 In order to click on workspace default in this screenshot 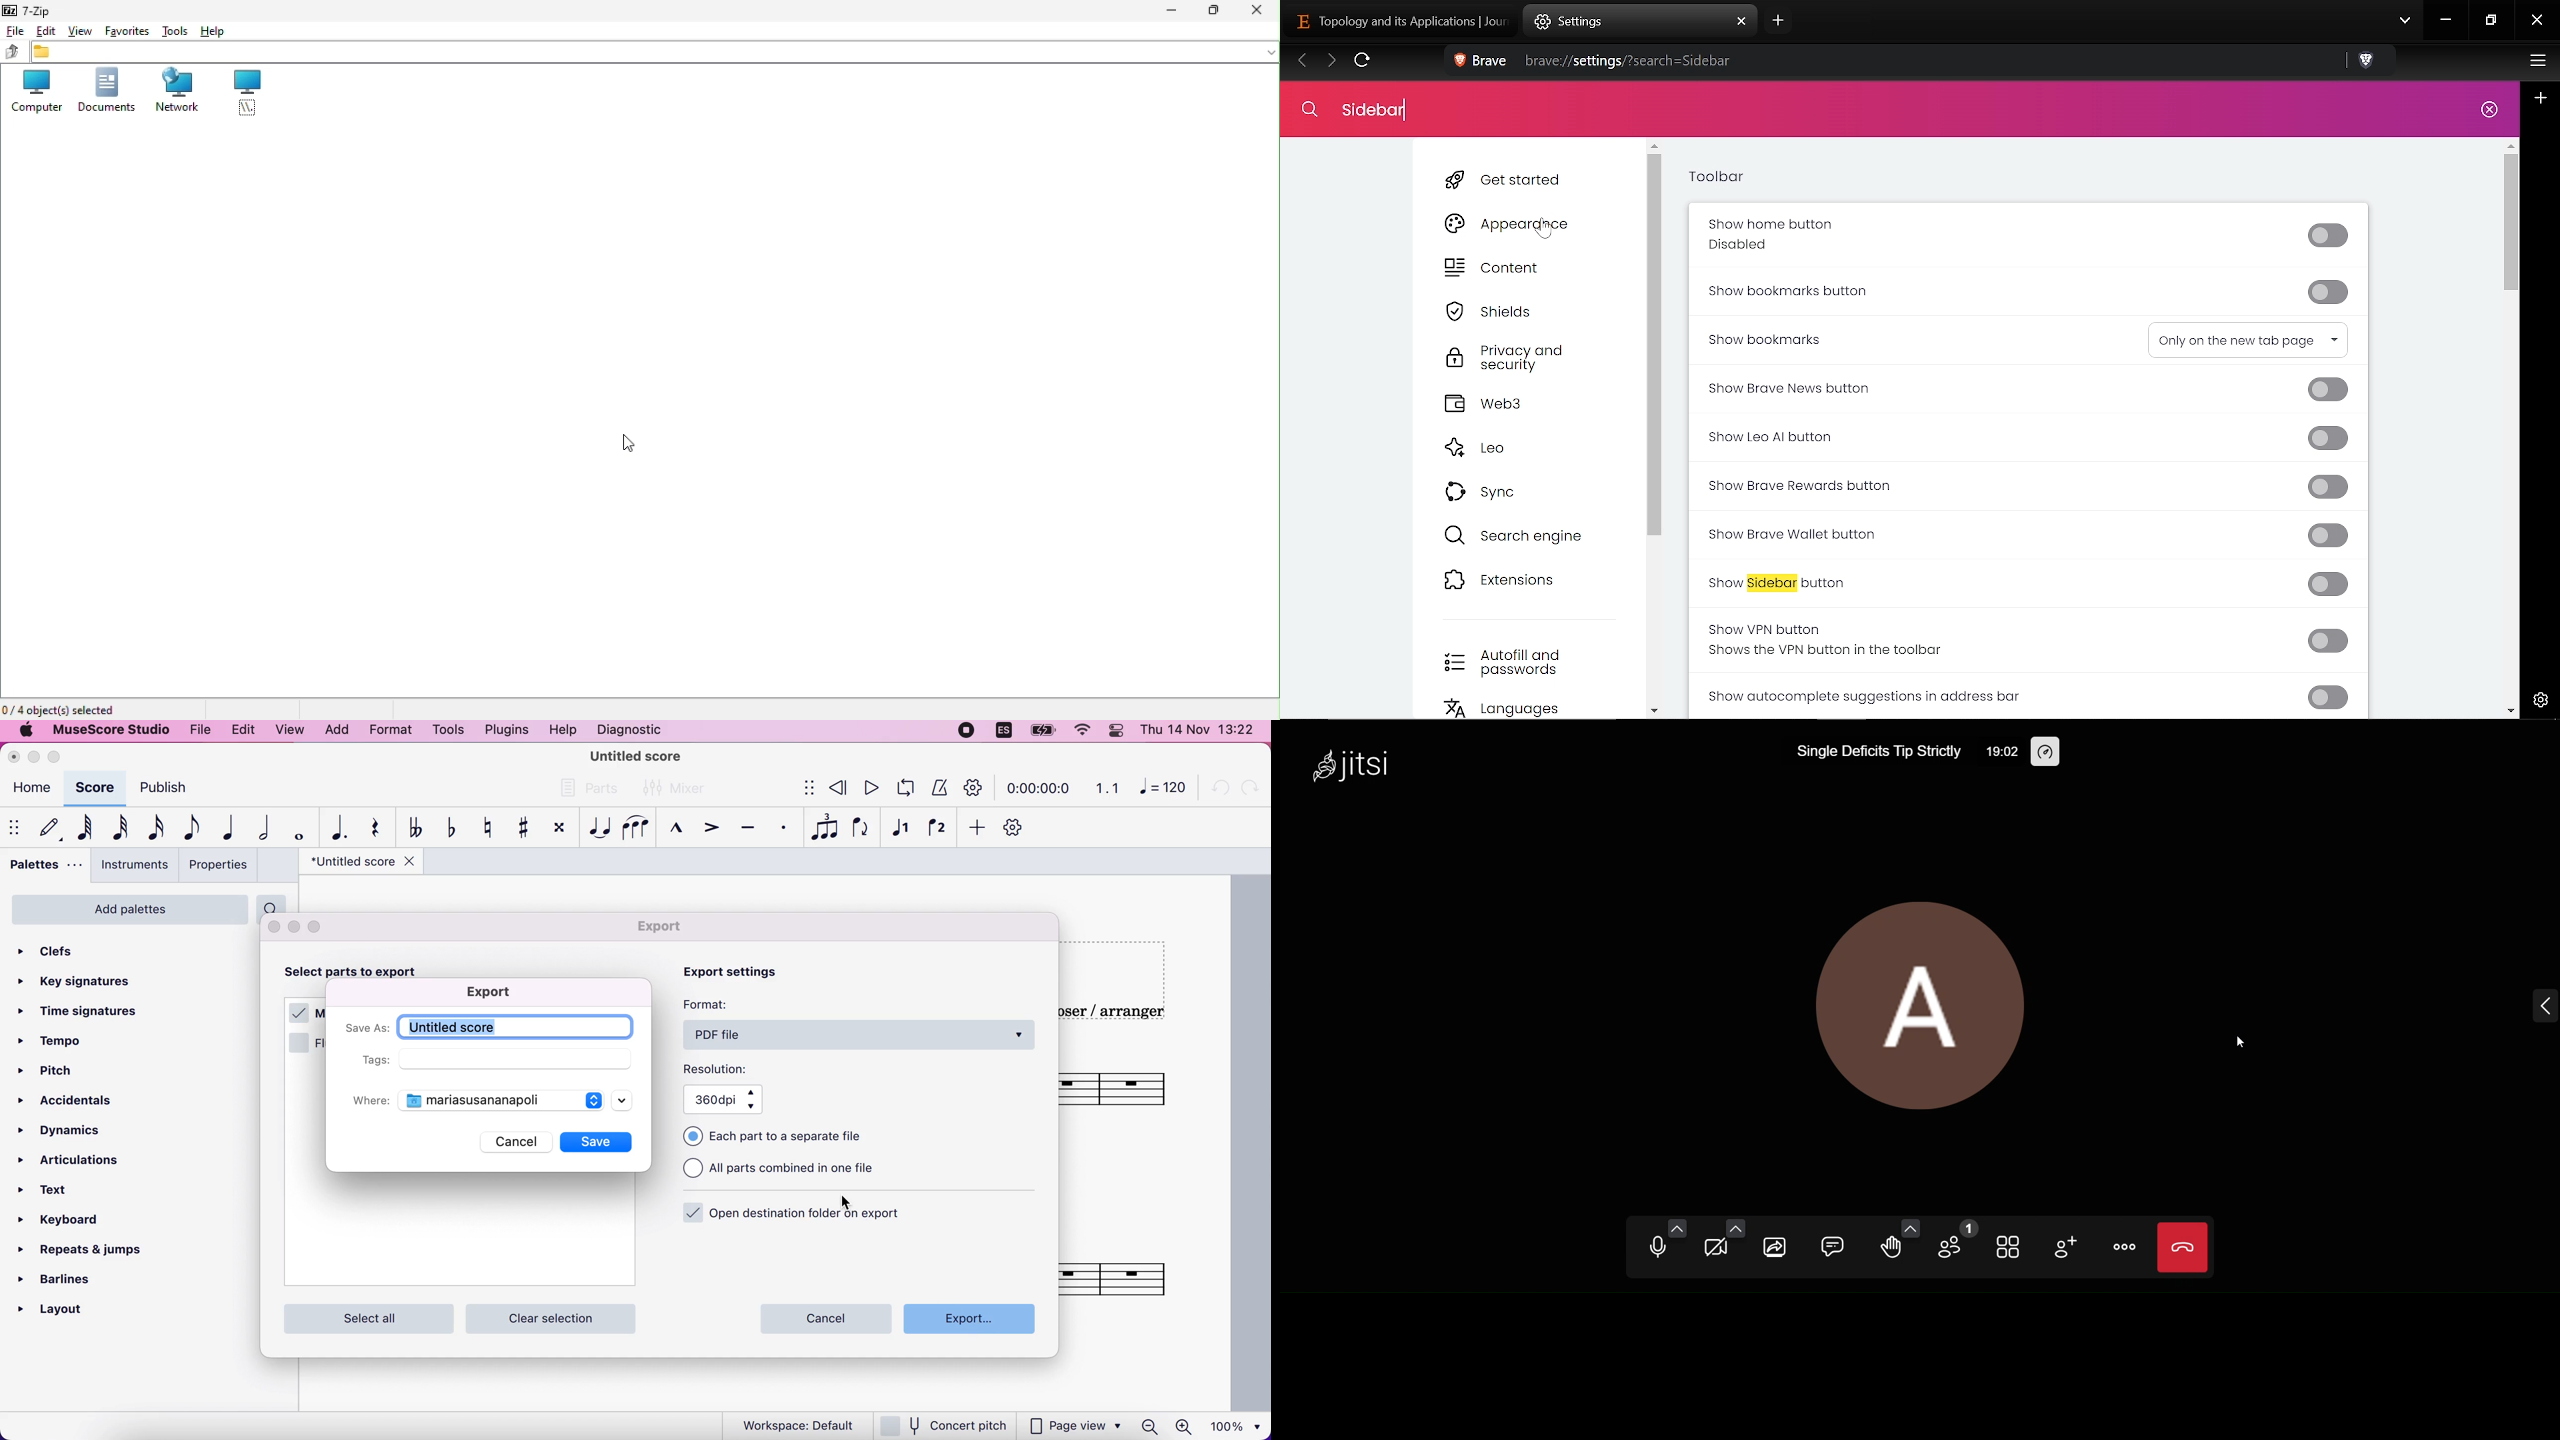, I will do `click(792, 1425)`.